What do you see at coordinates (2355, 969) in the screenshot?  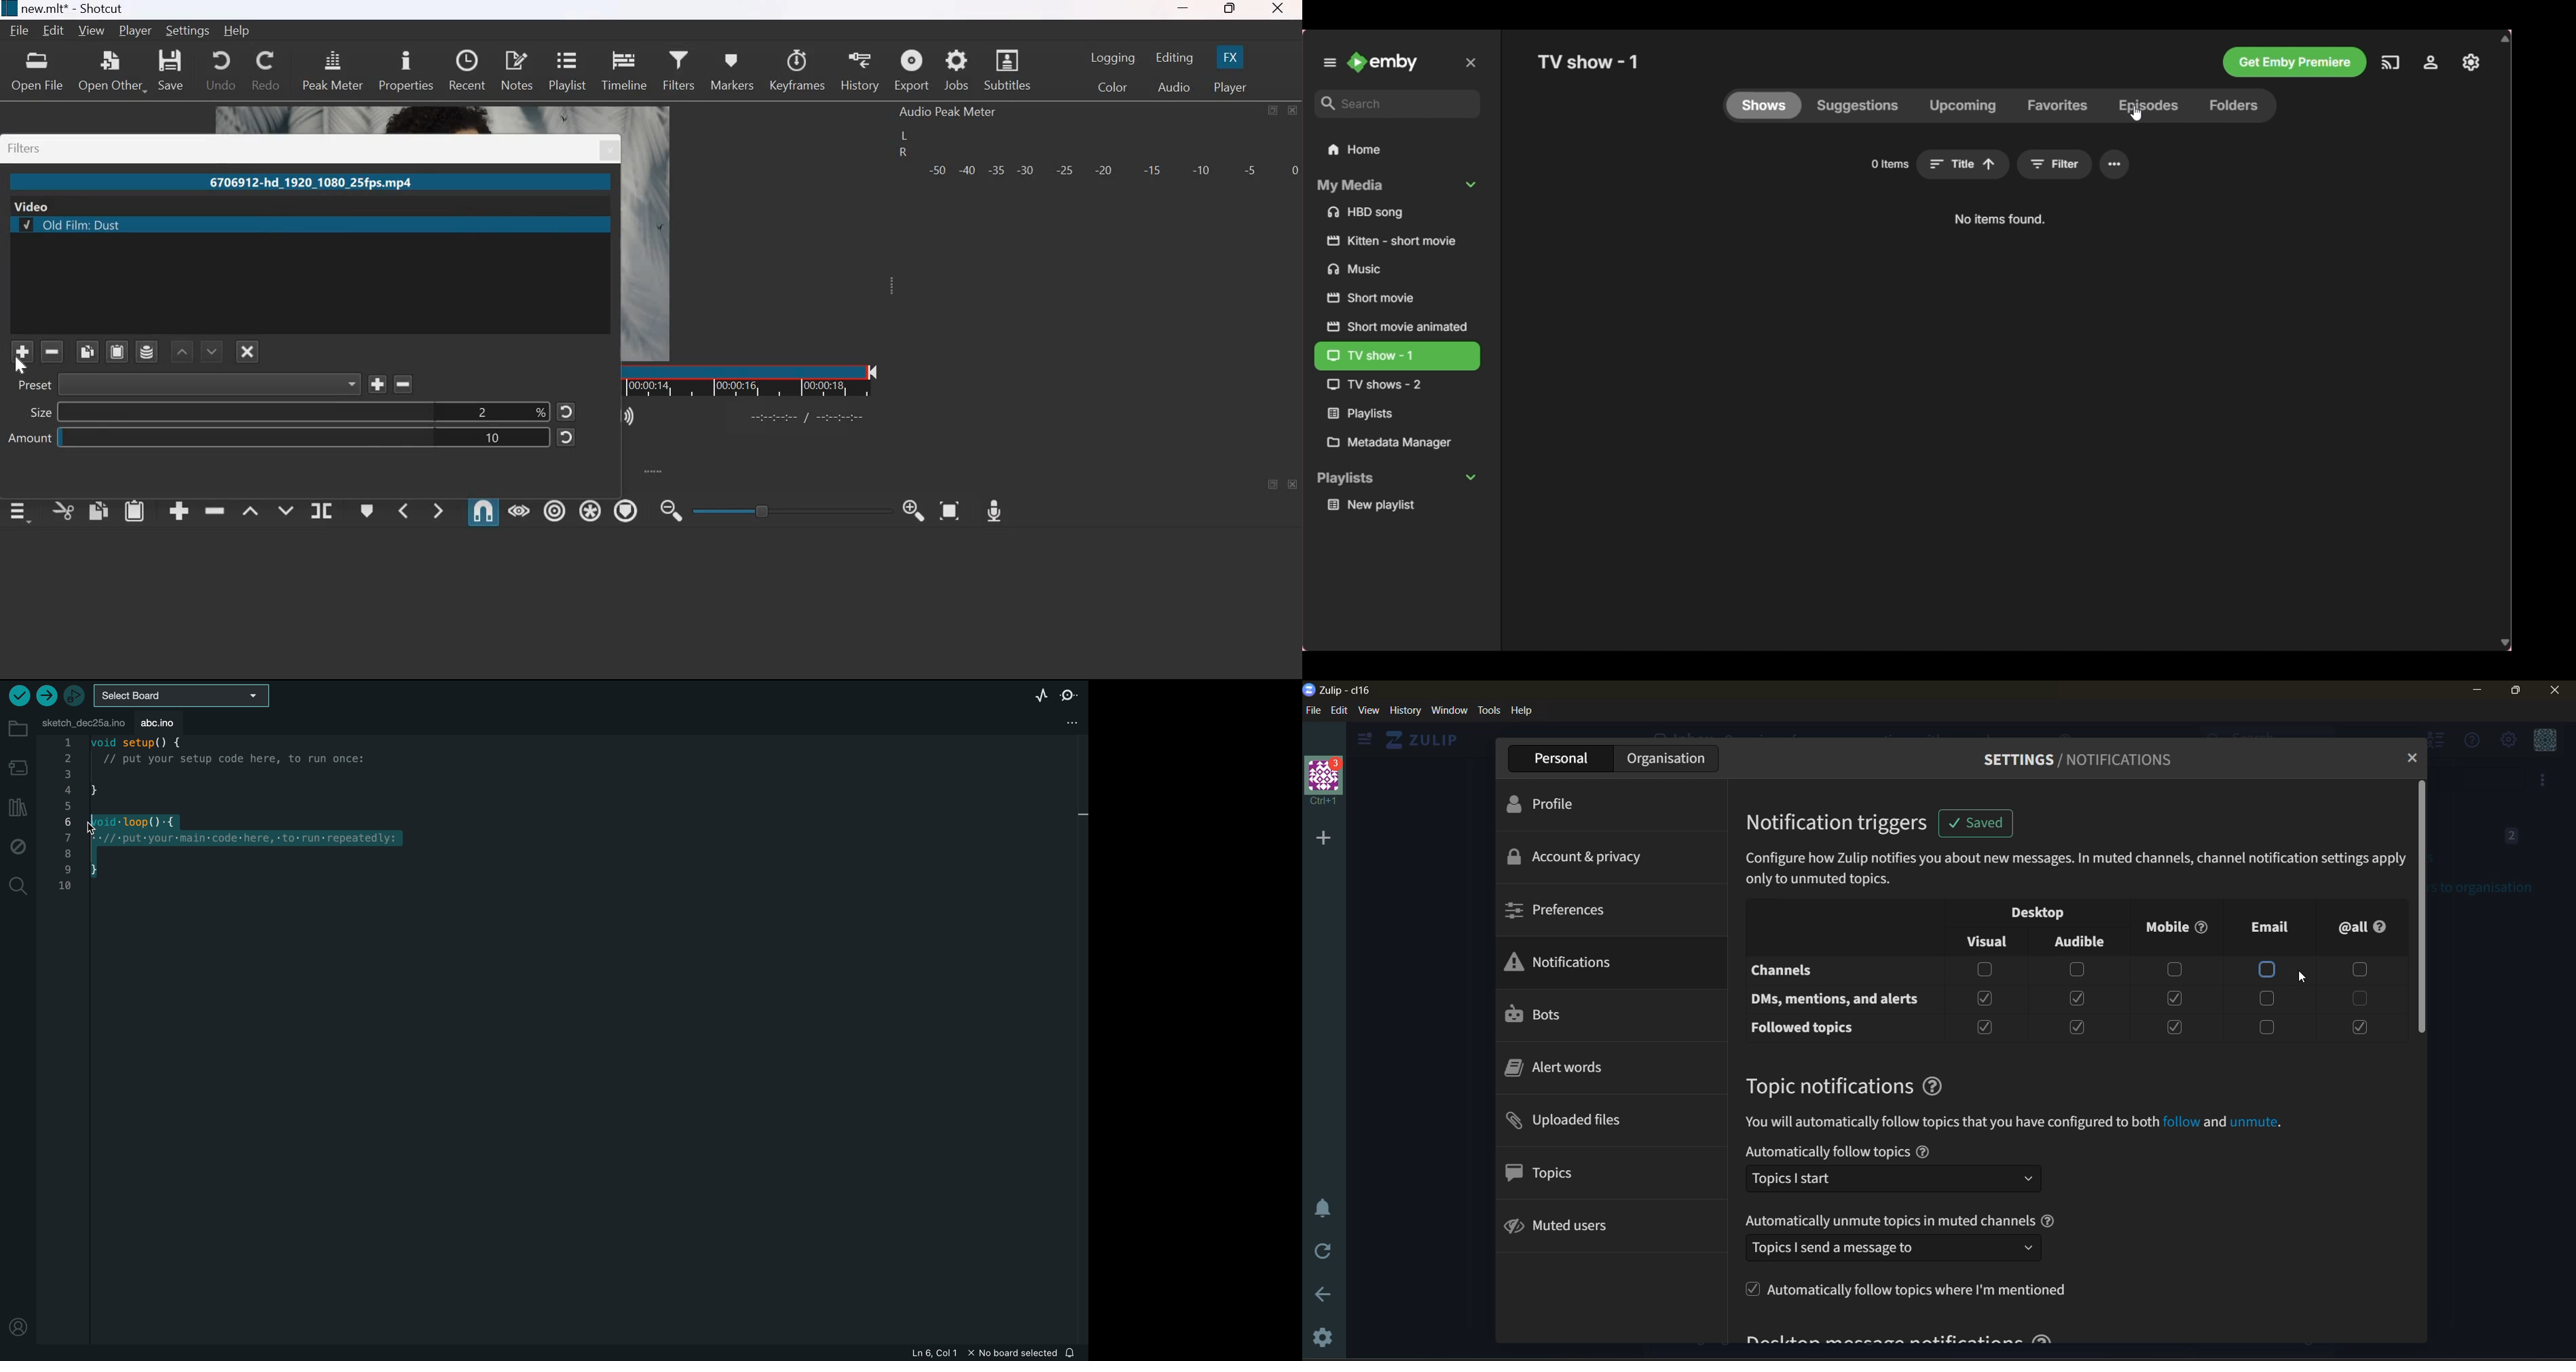 I see `checkbox` at bounding box center [2355, 969].